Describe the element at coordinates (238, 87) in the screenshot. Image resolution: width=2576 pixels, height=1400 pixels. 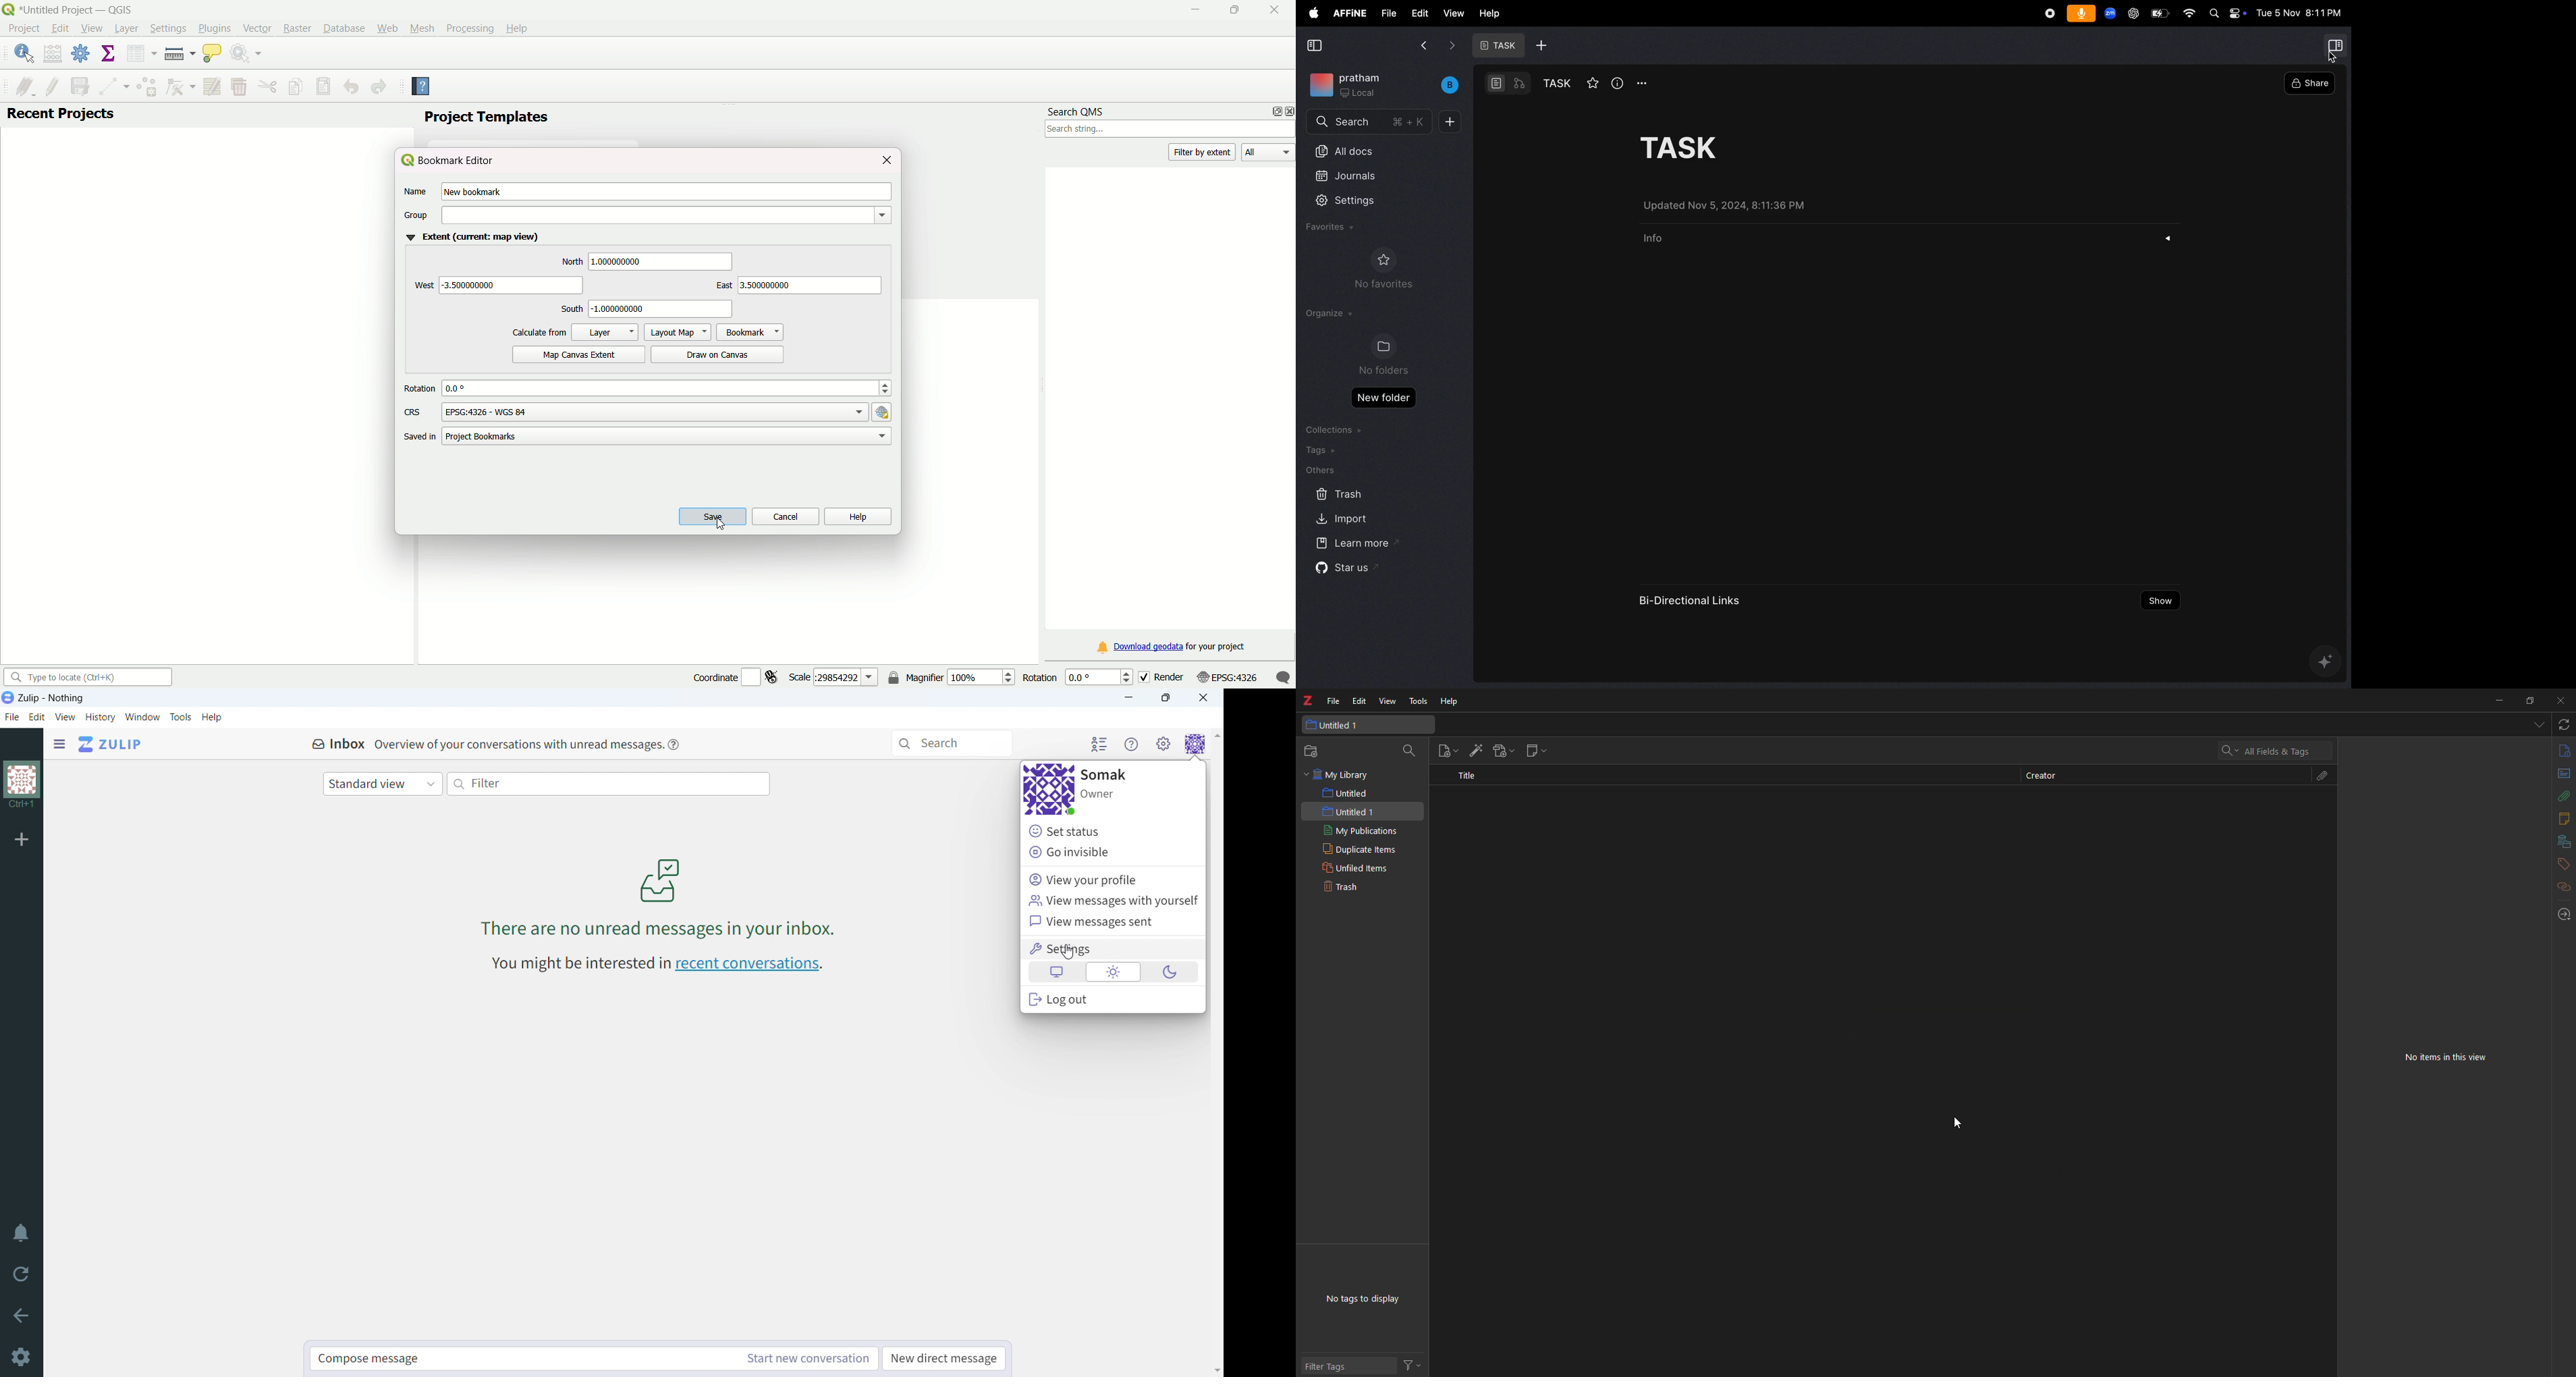
I see `delete selected` at that location.